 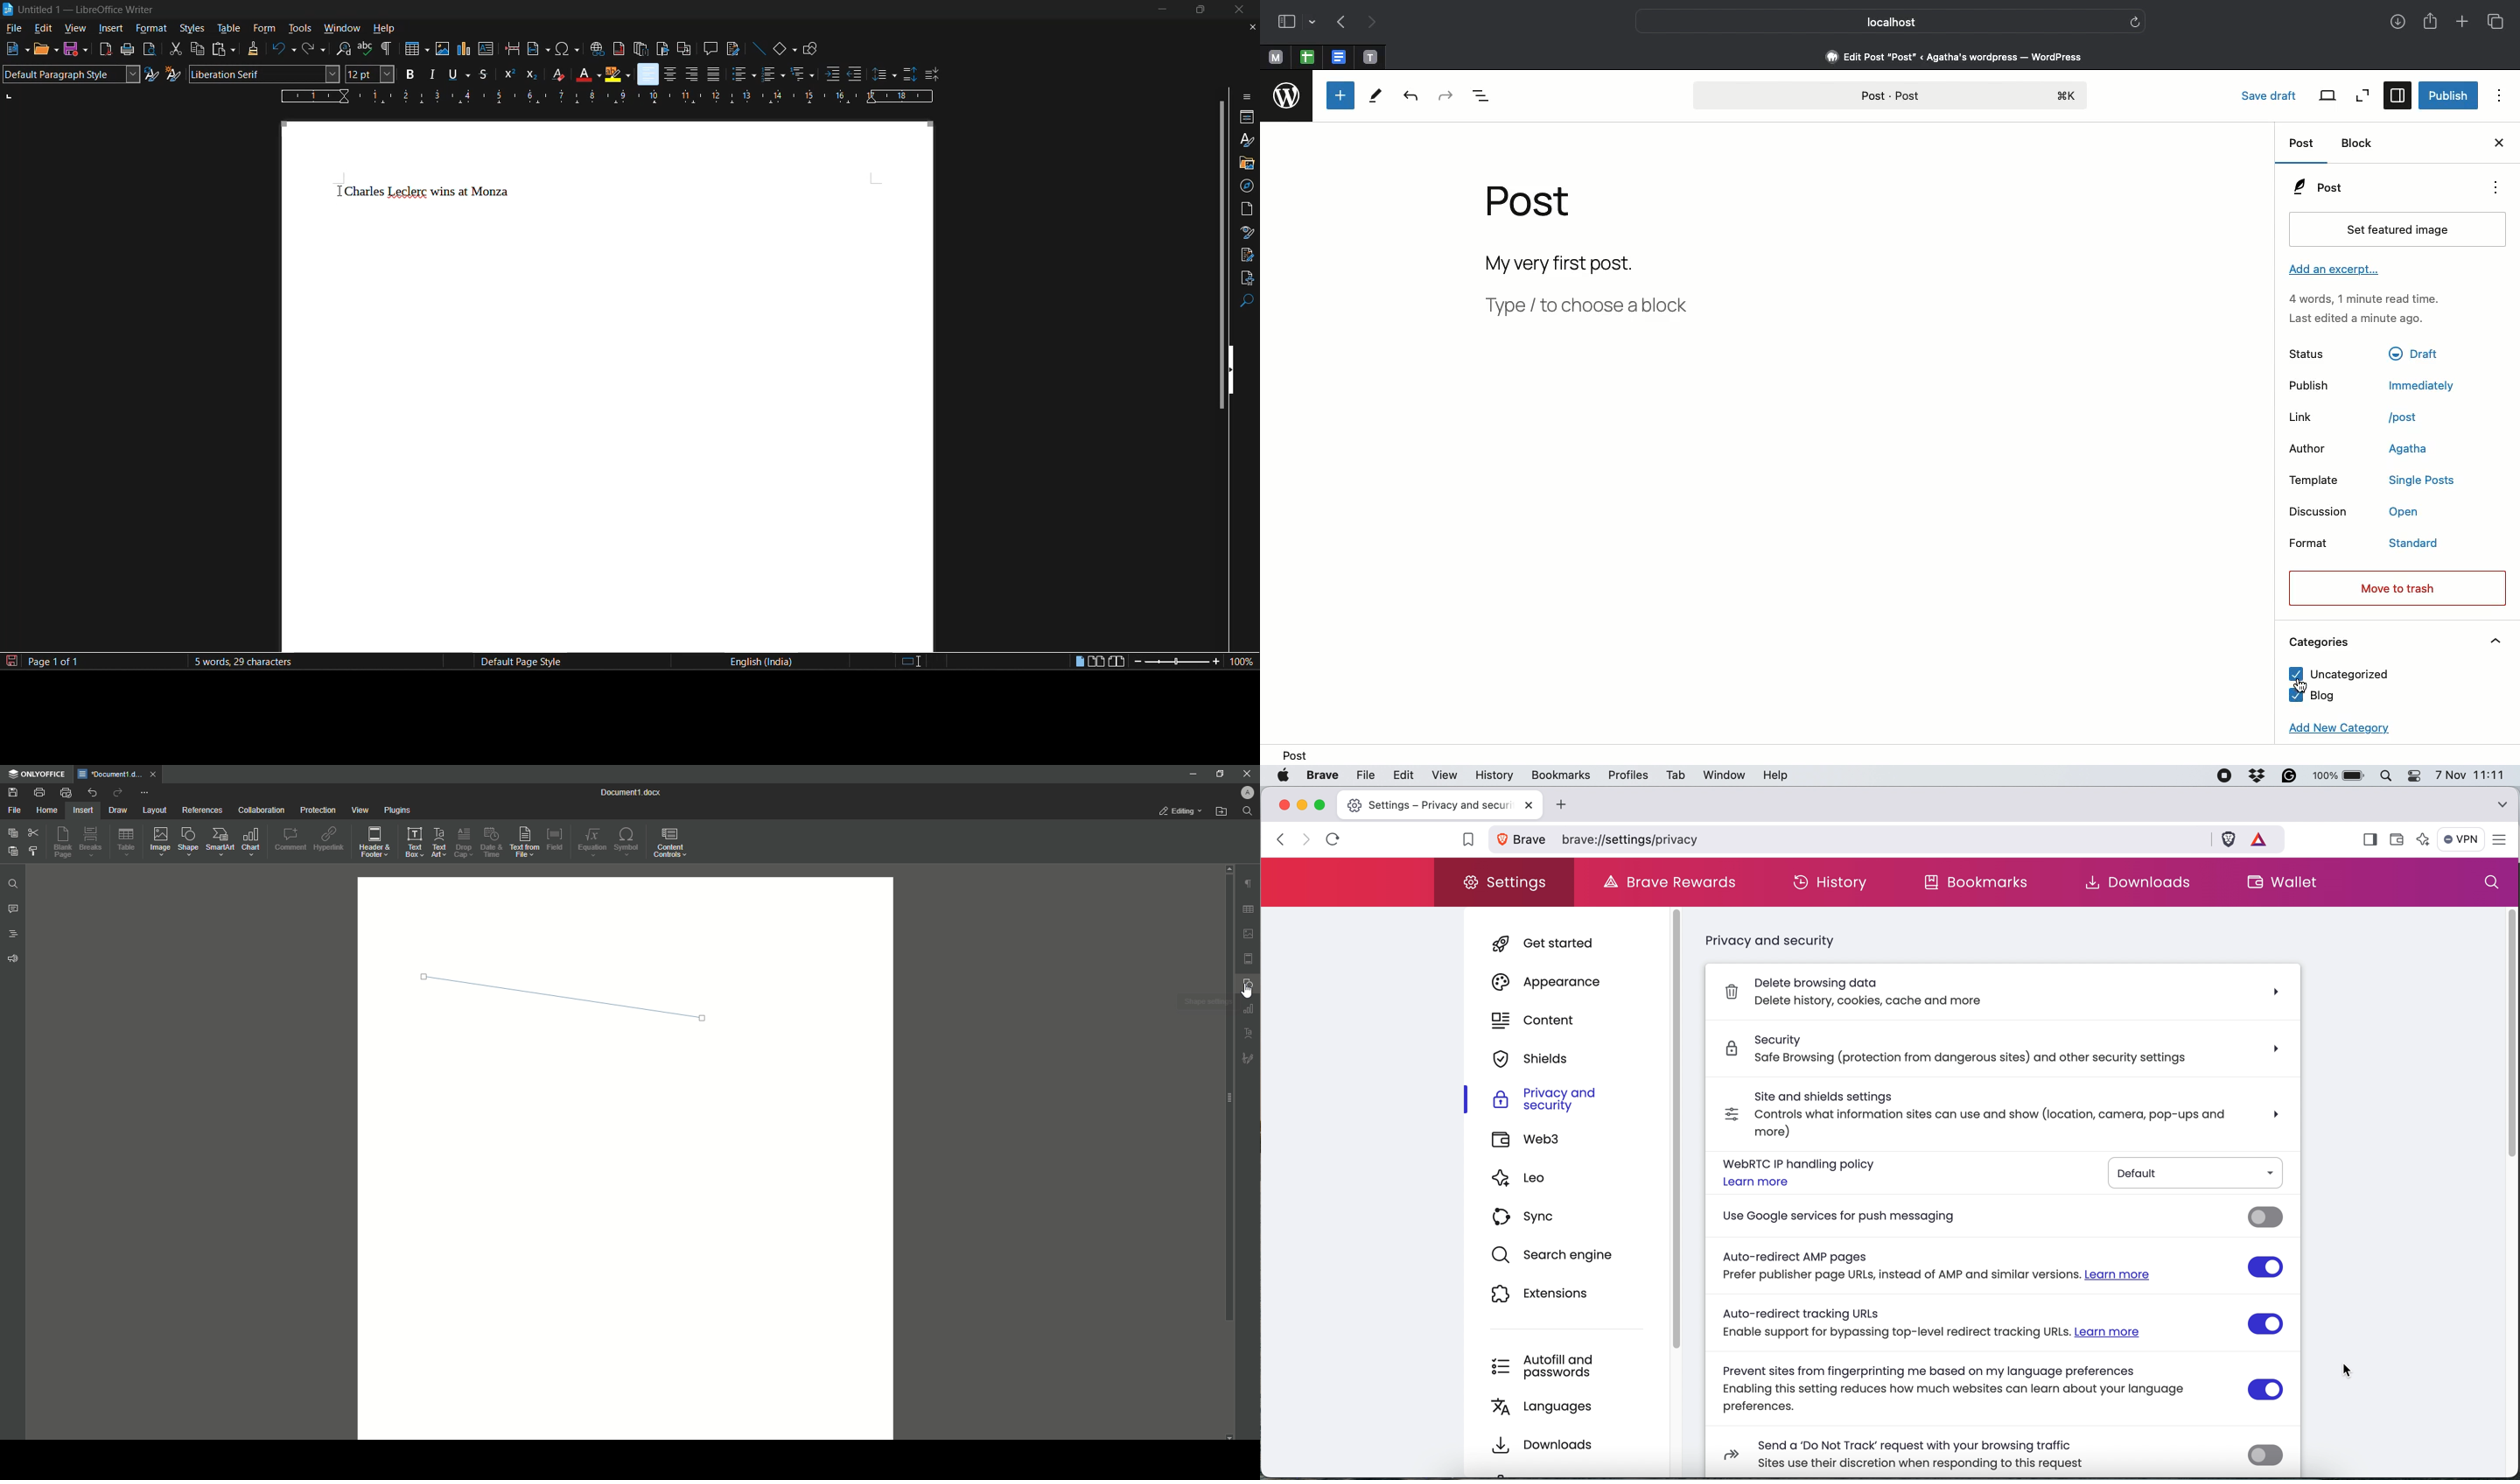 I want to click on subscript, so click(x=533, y=75).